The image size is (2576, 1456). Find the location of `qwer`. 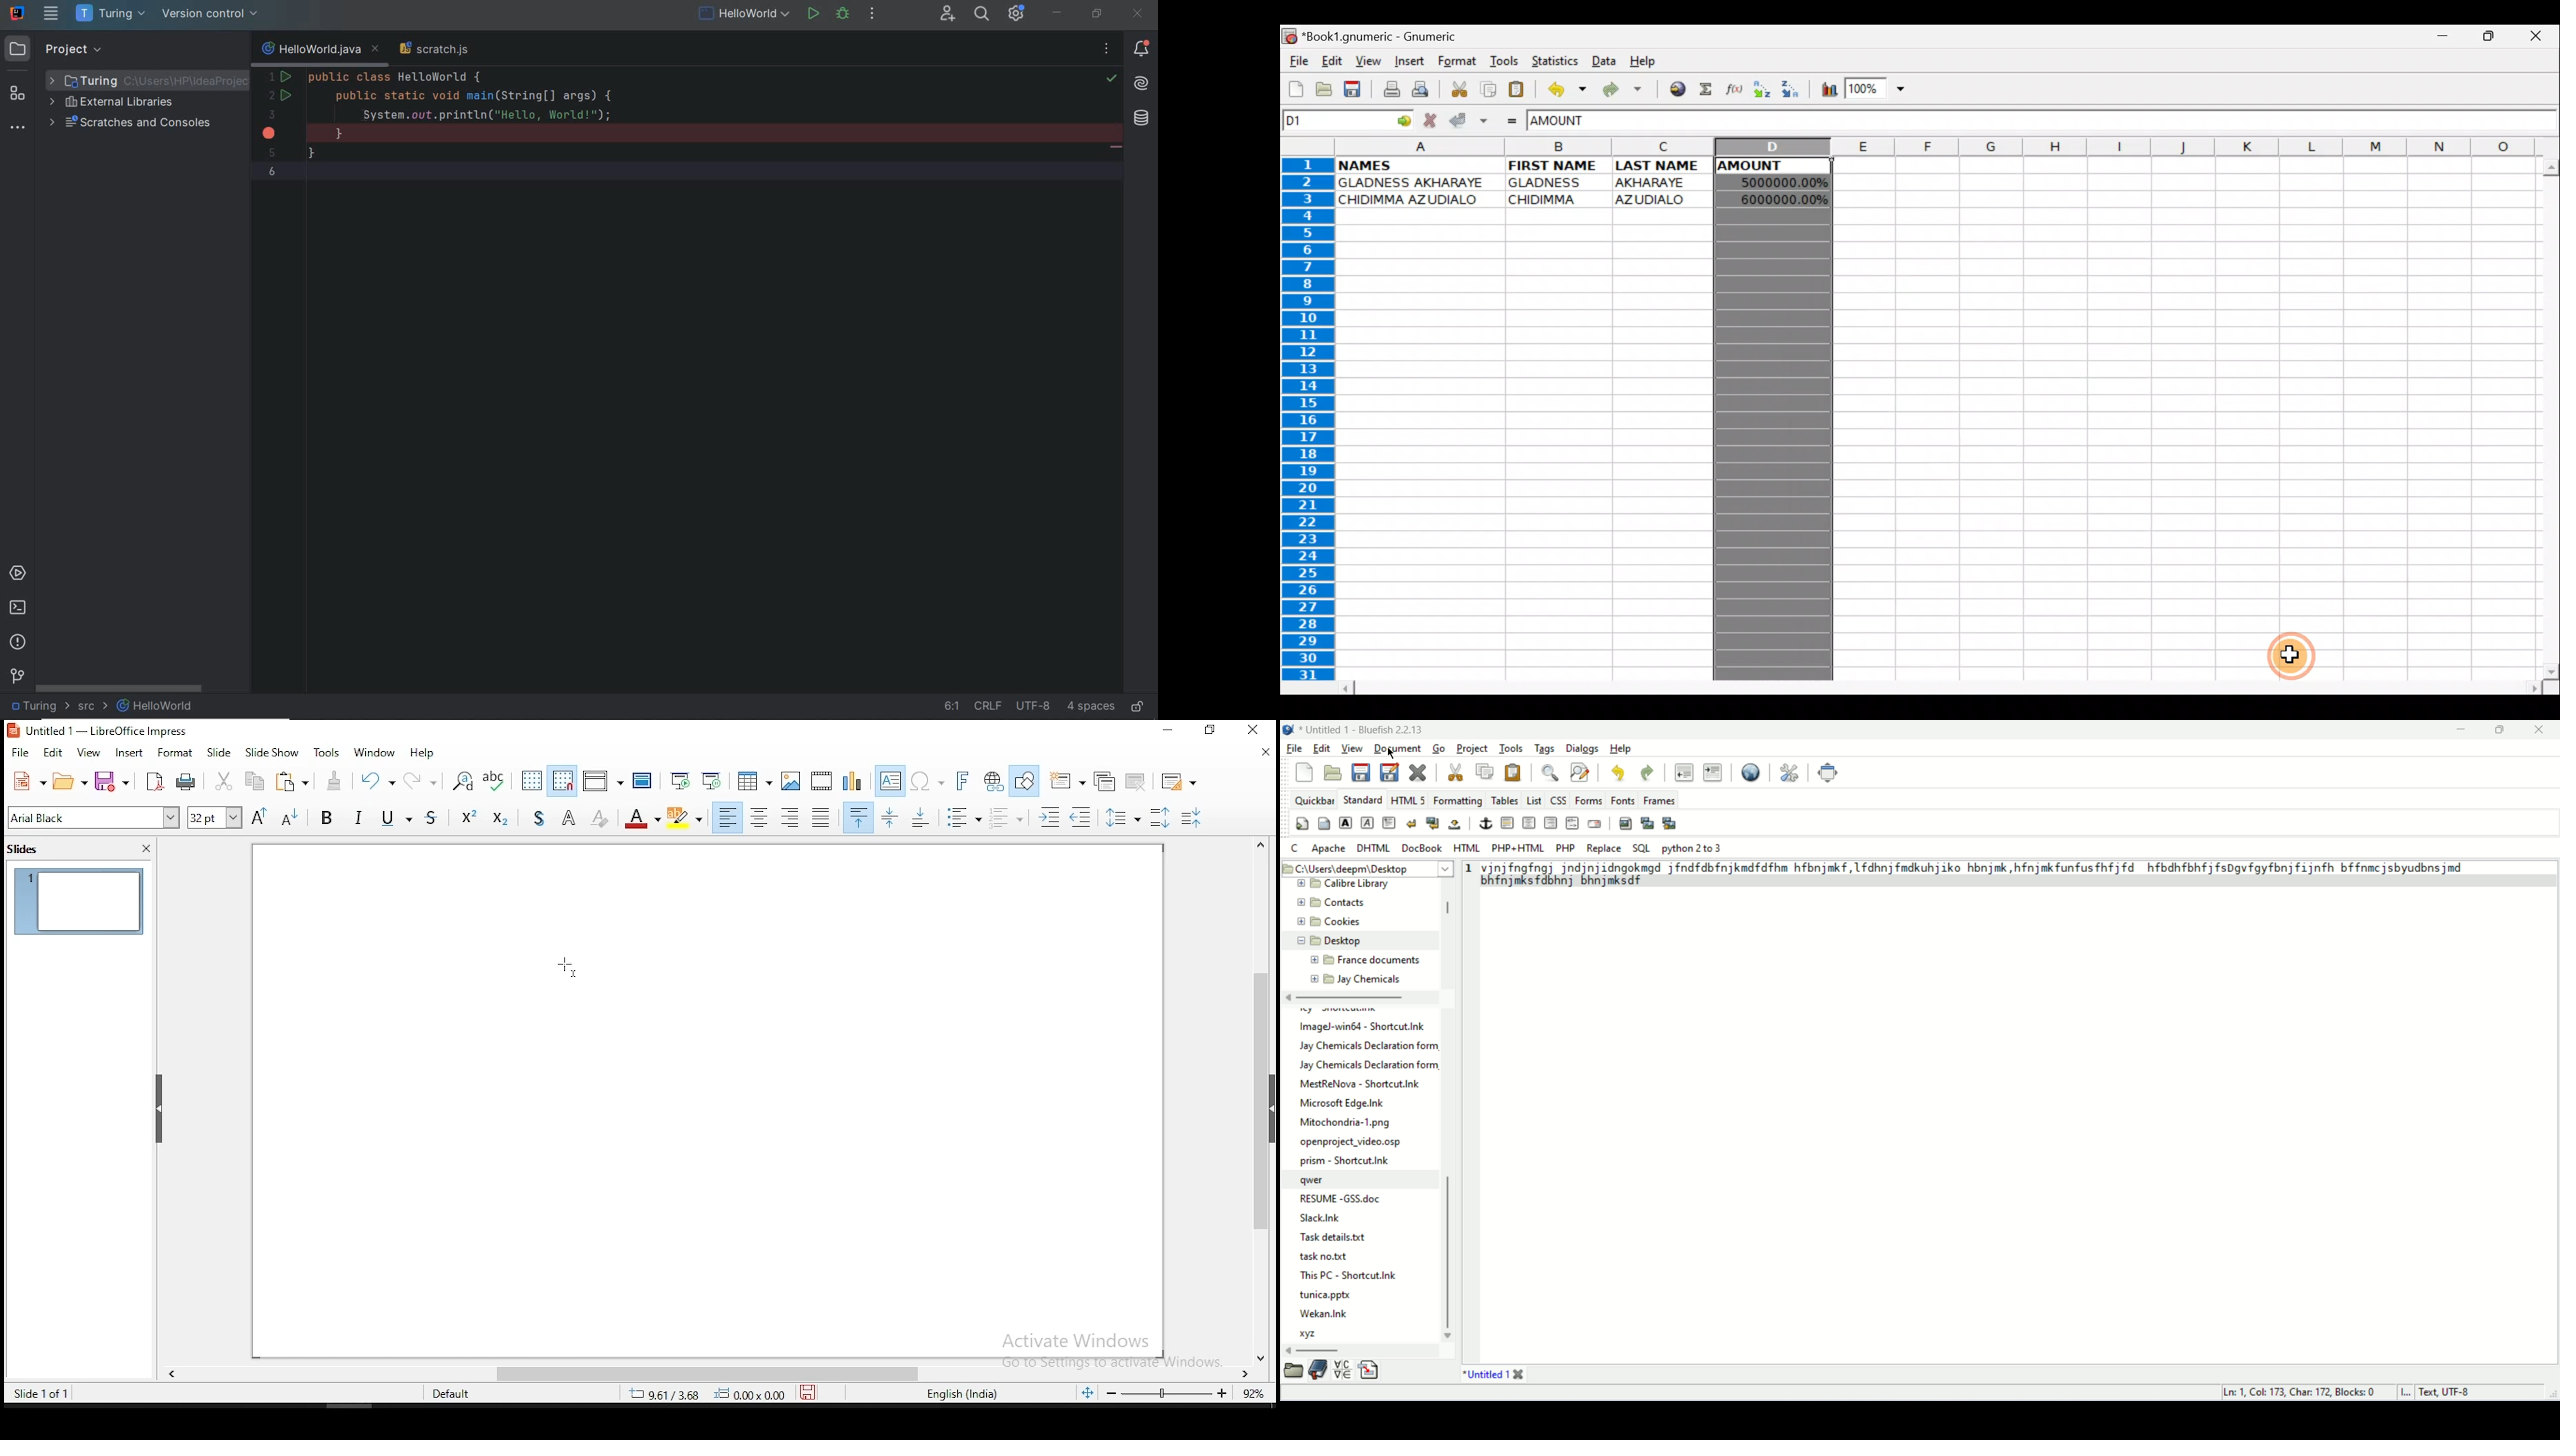

qwer is located at coordinates (1318, 1181).